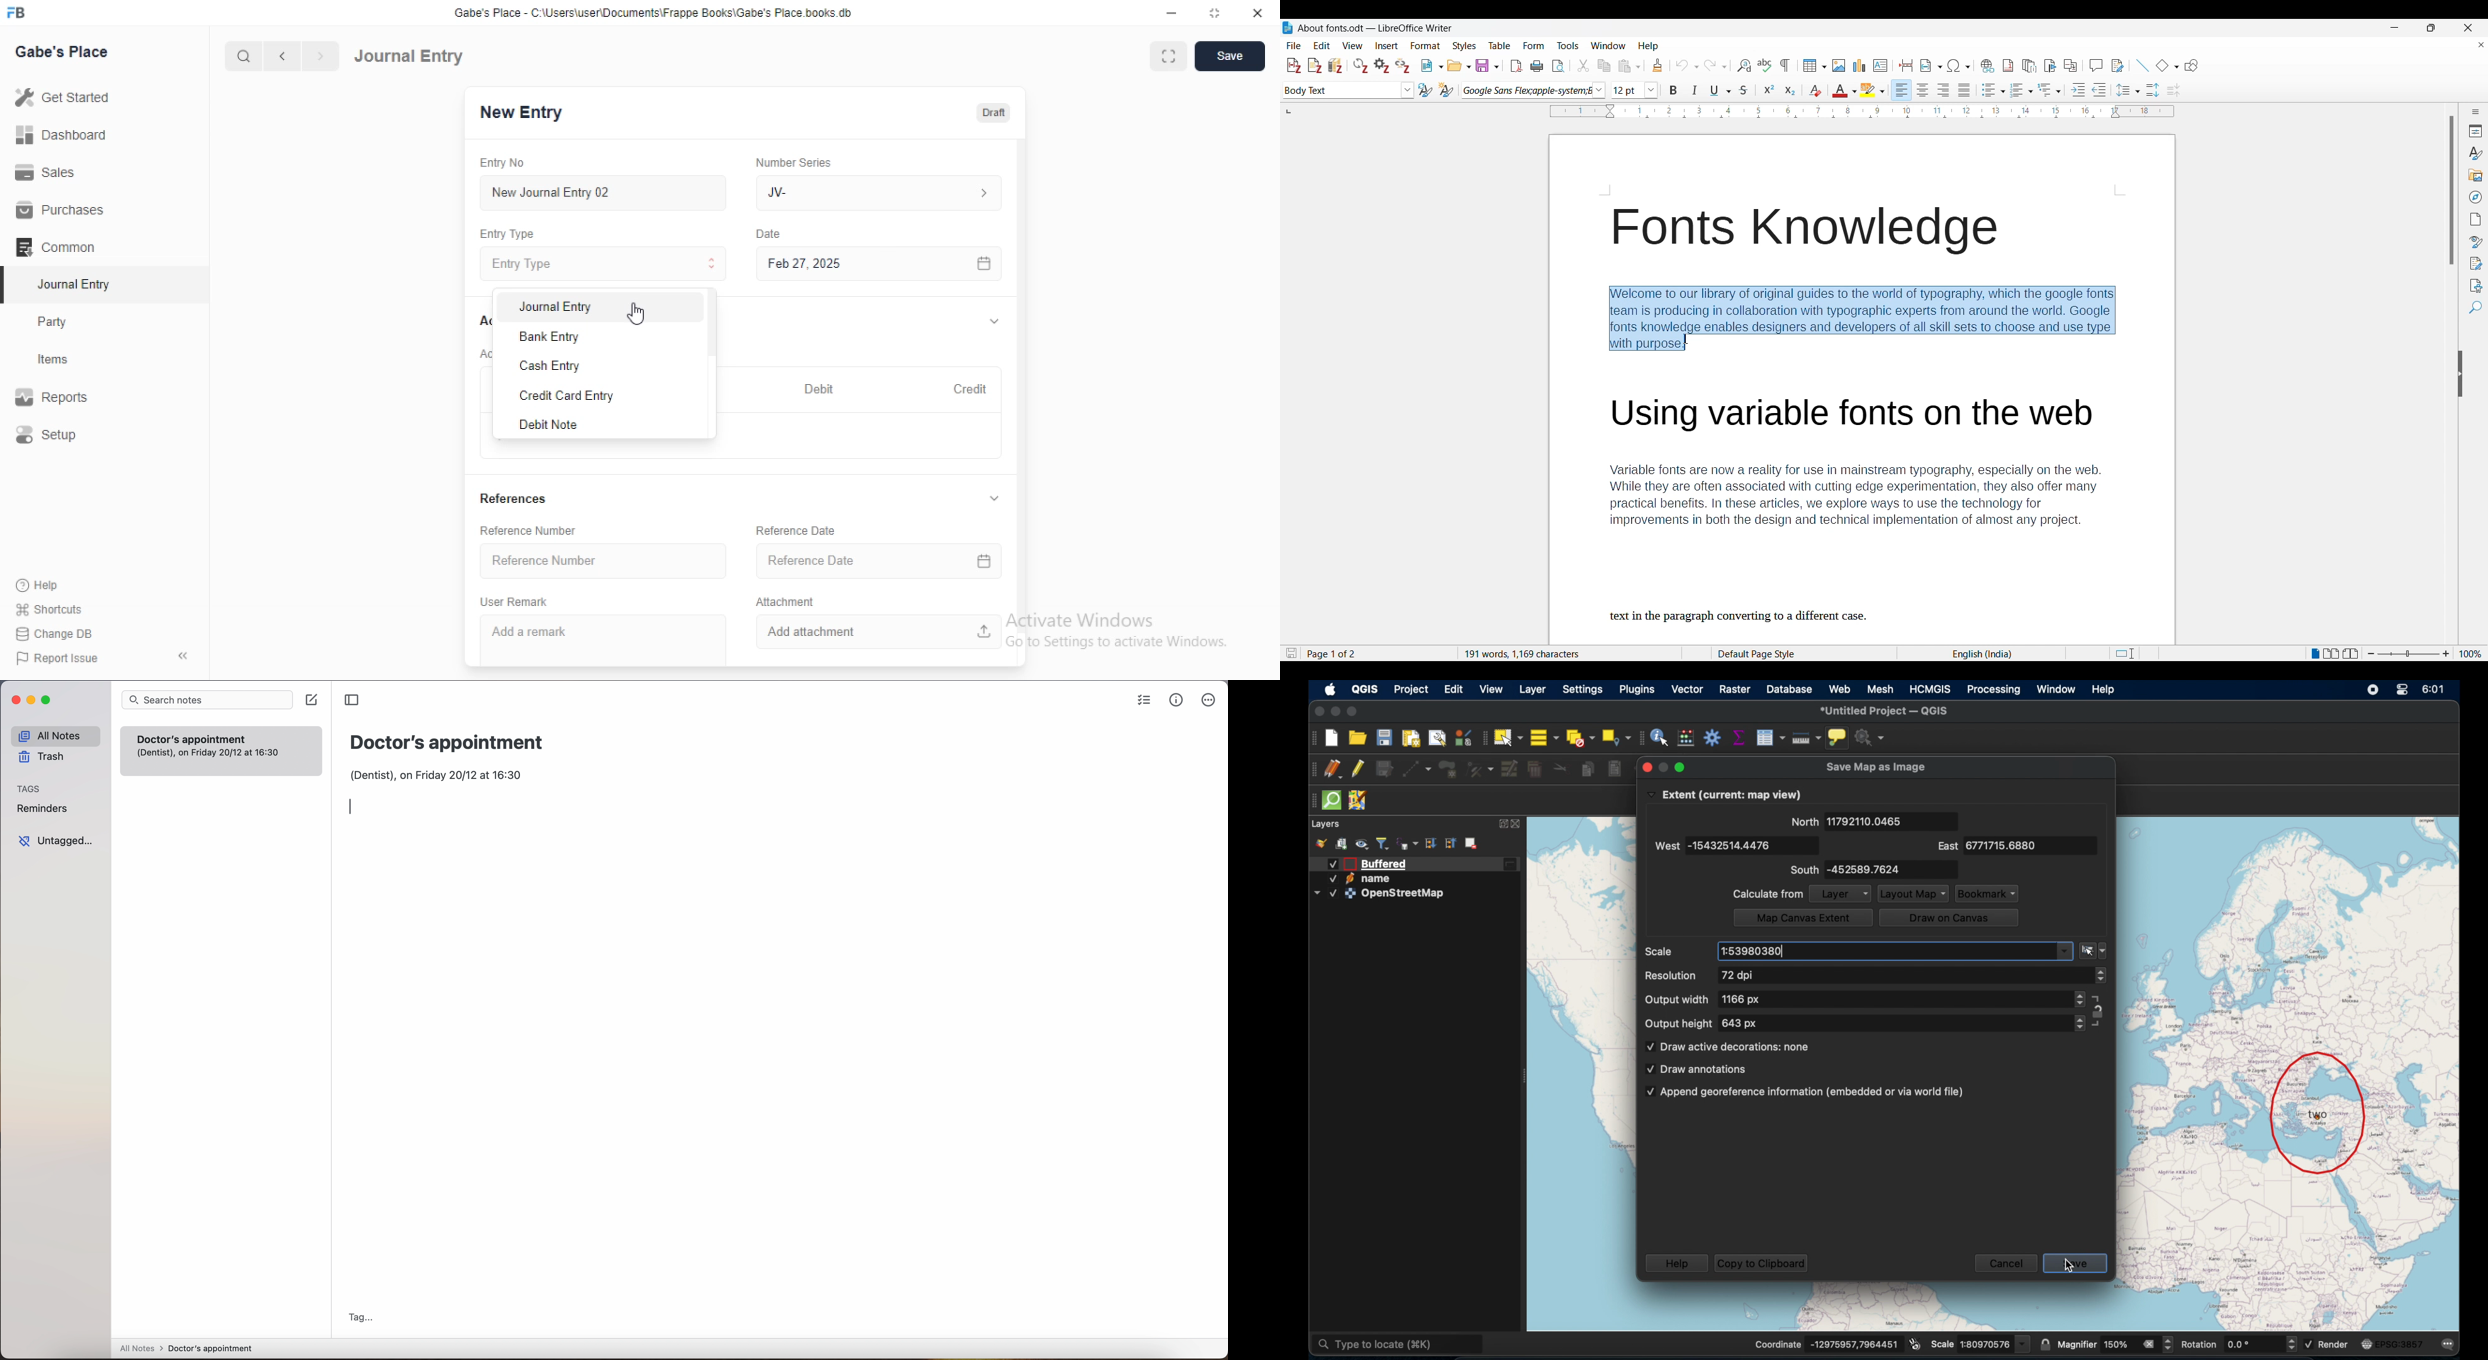 The height and width of the screenshot is (1372, 2492). Describe the element at coordinates (550, 338) in the screenshot. I see `Bank Entry` at that location.